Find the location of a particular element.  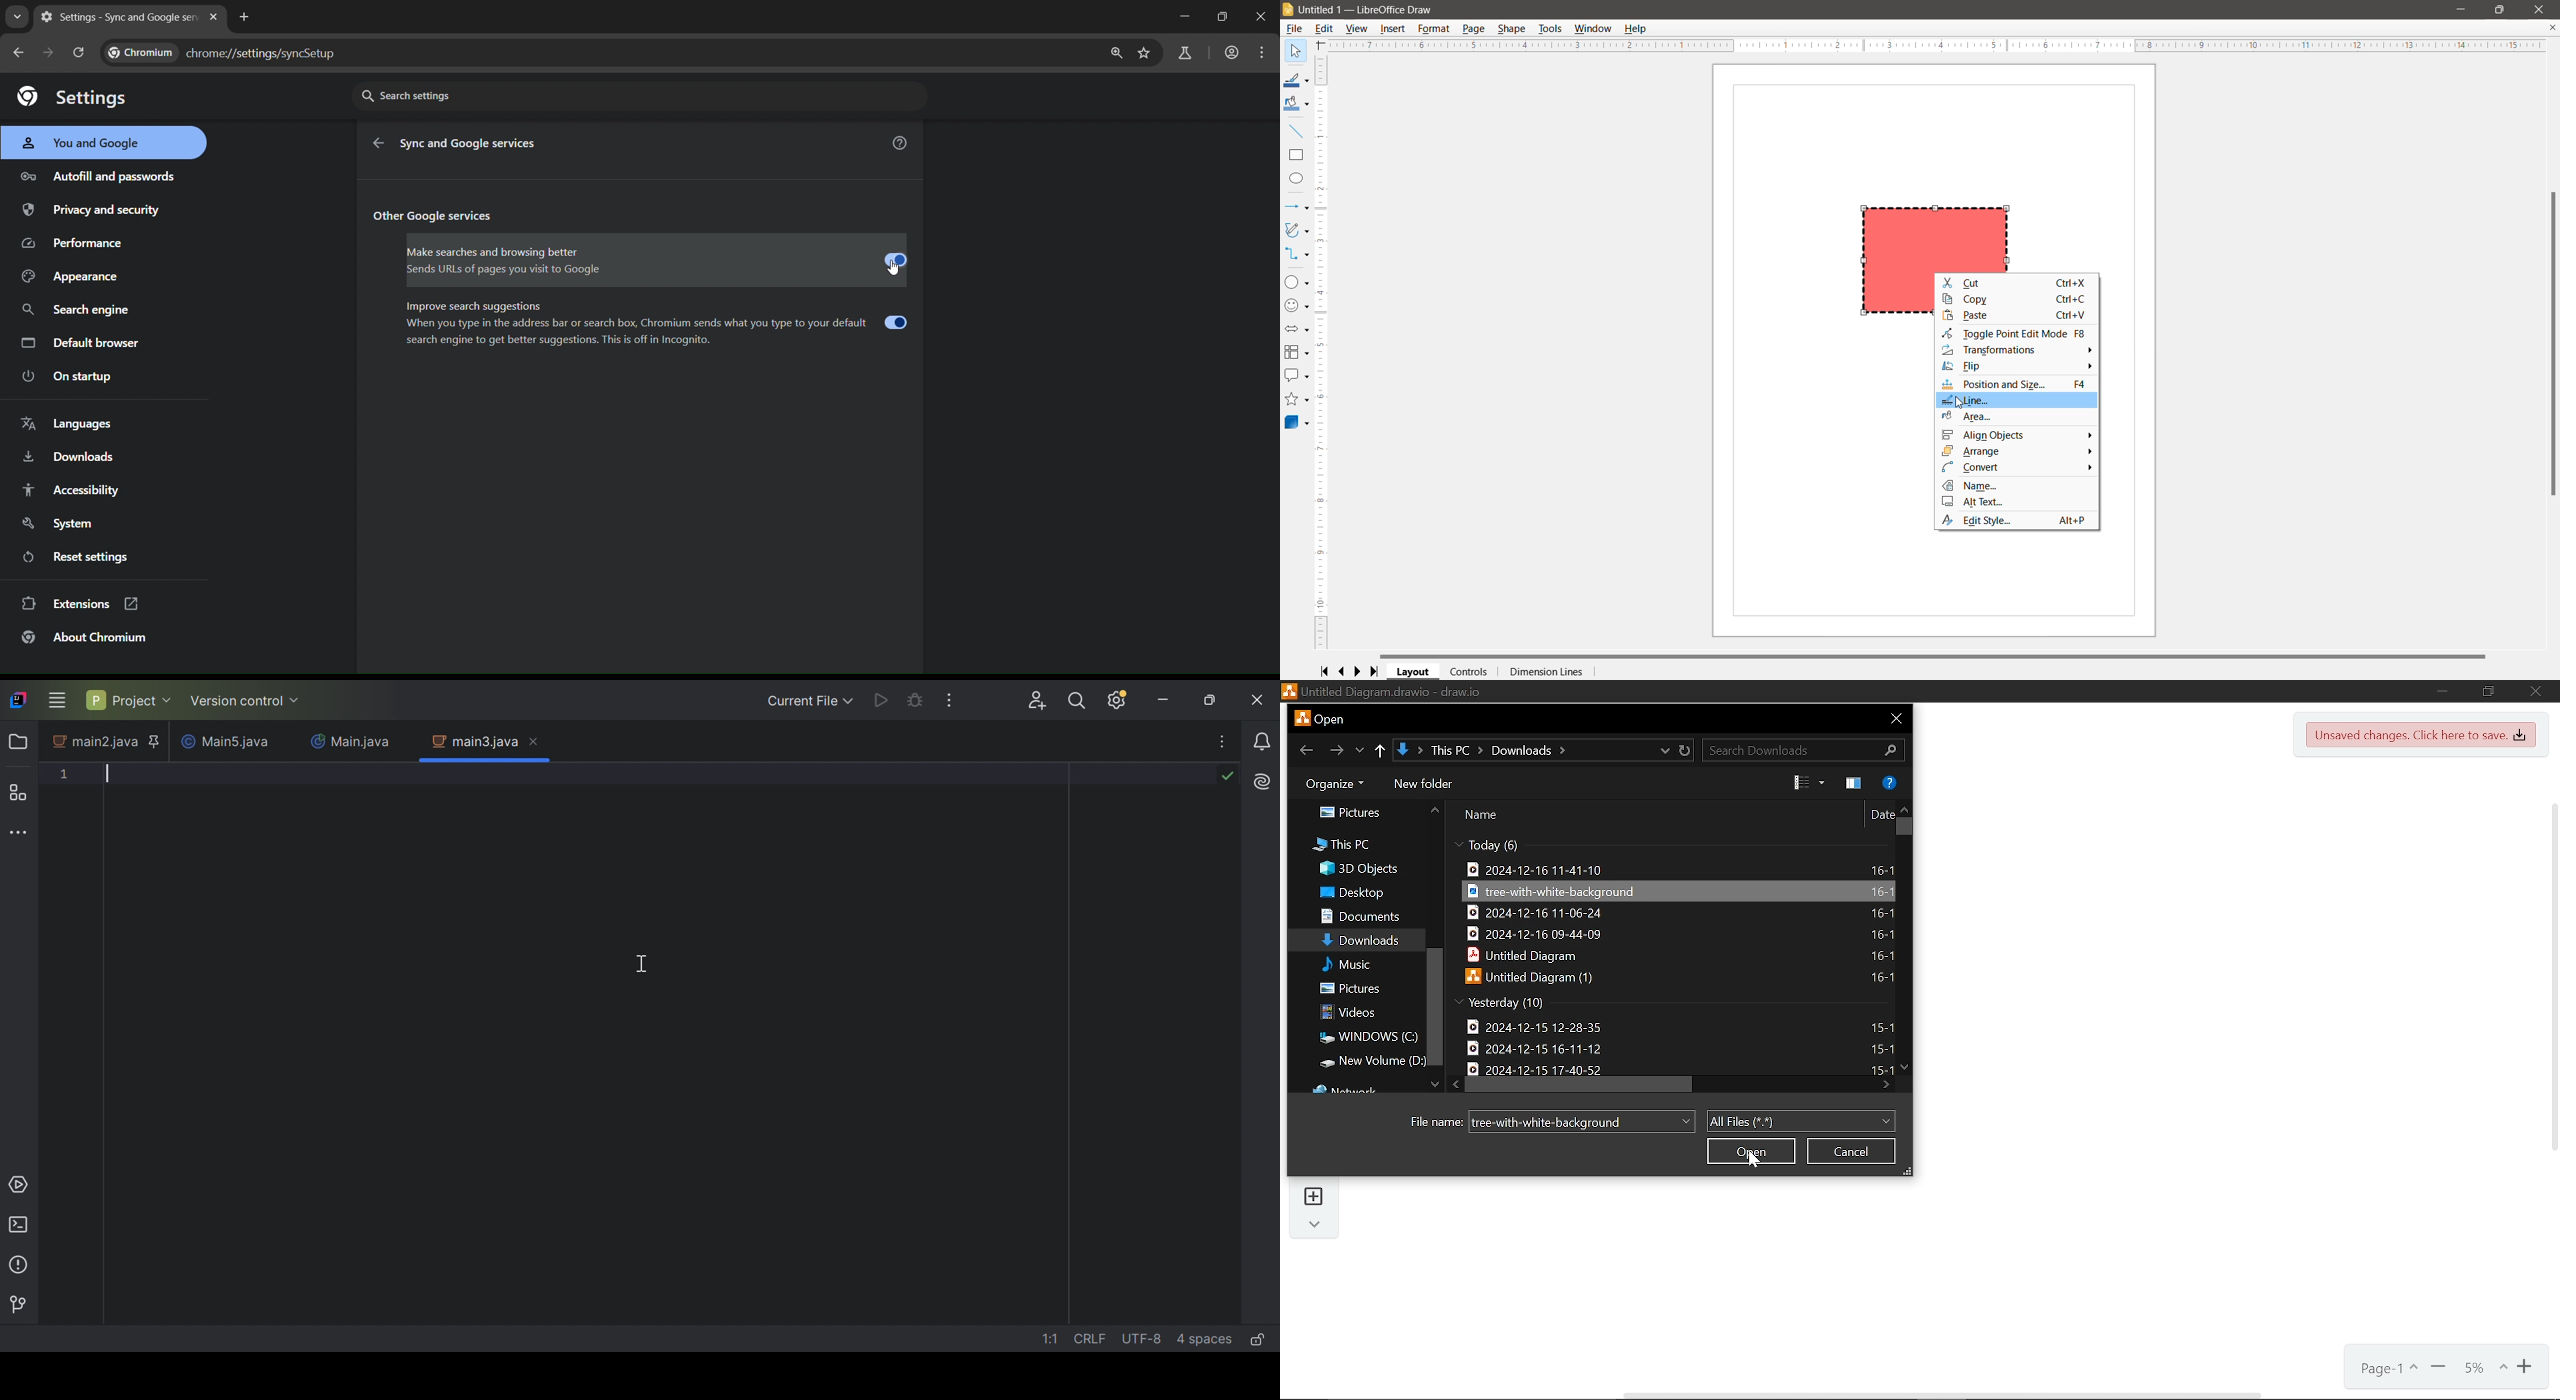

Application Logo is located at coordinates (1288, 11).